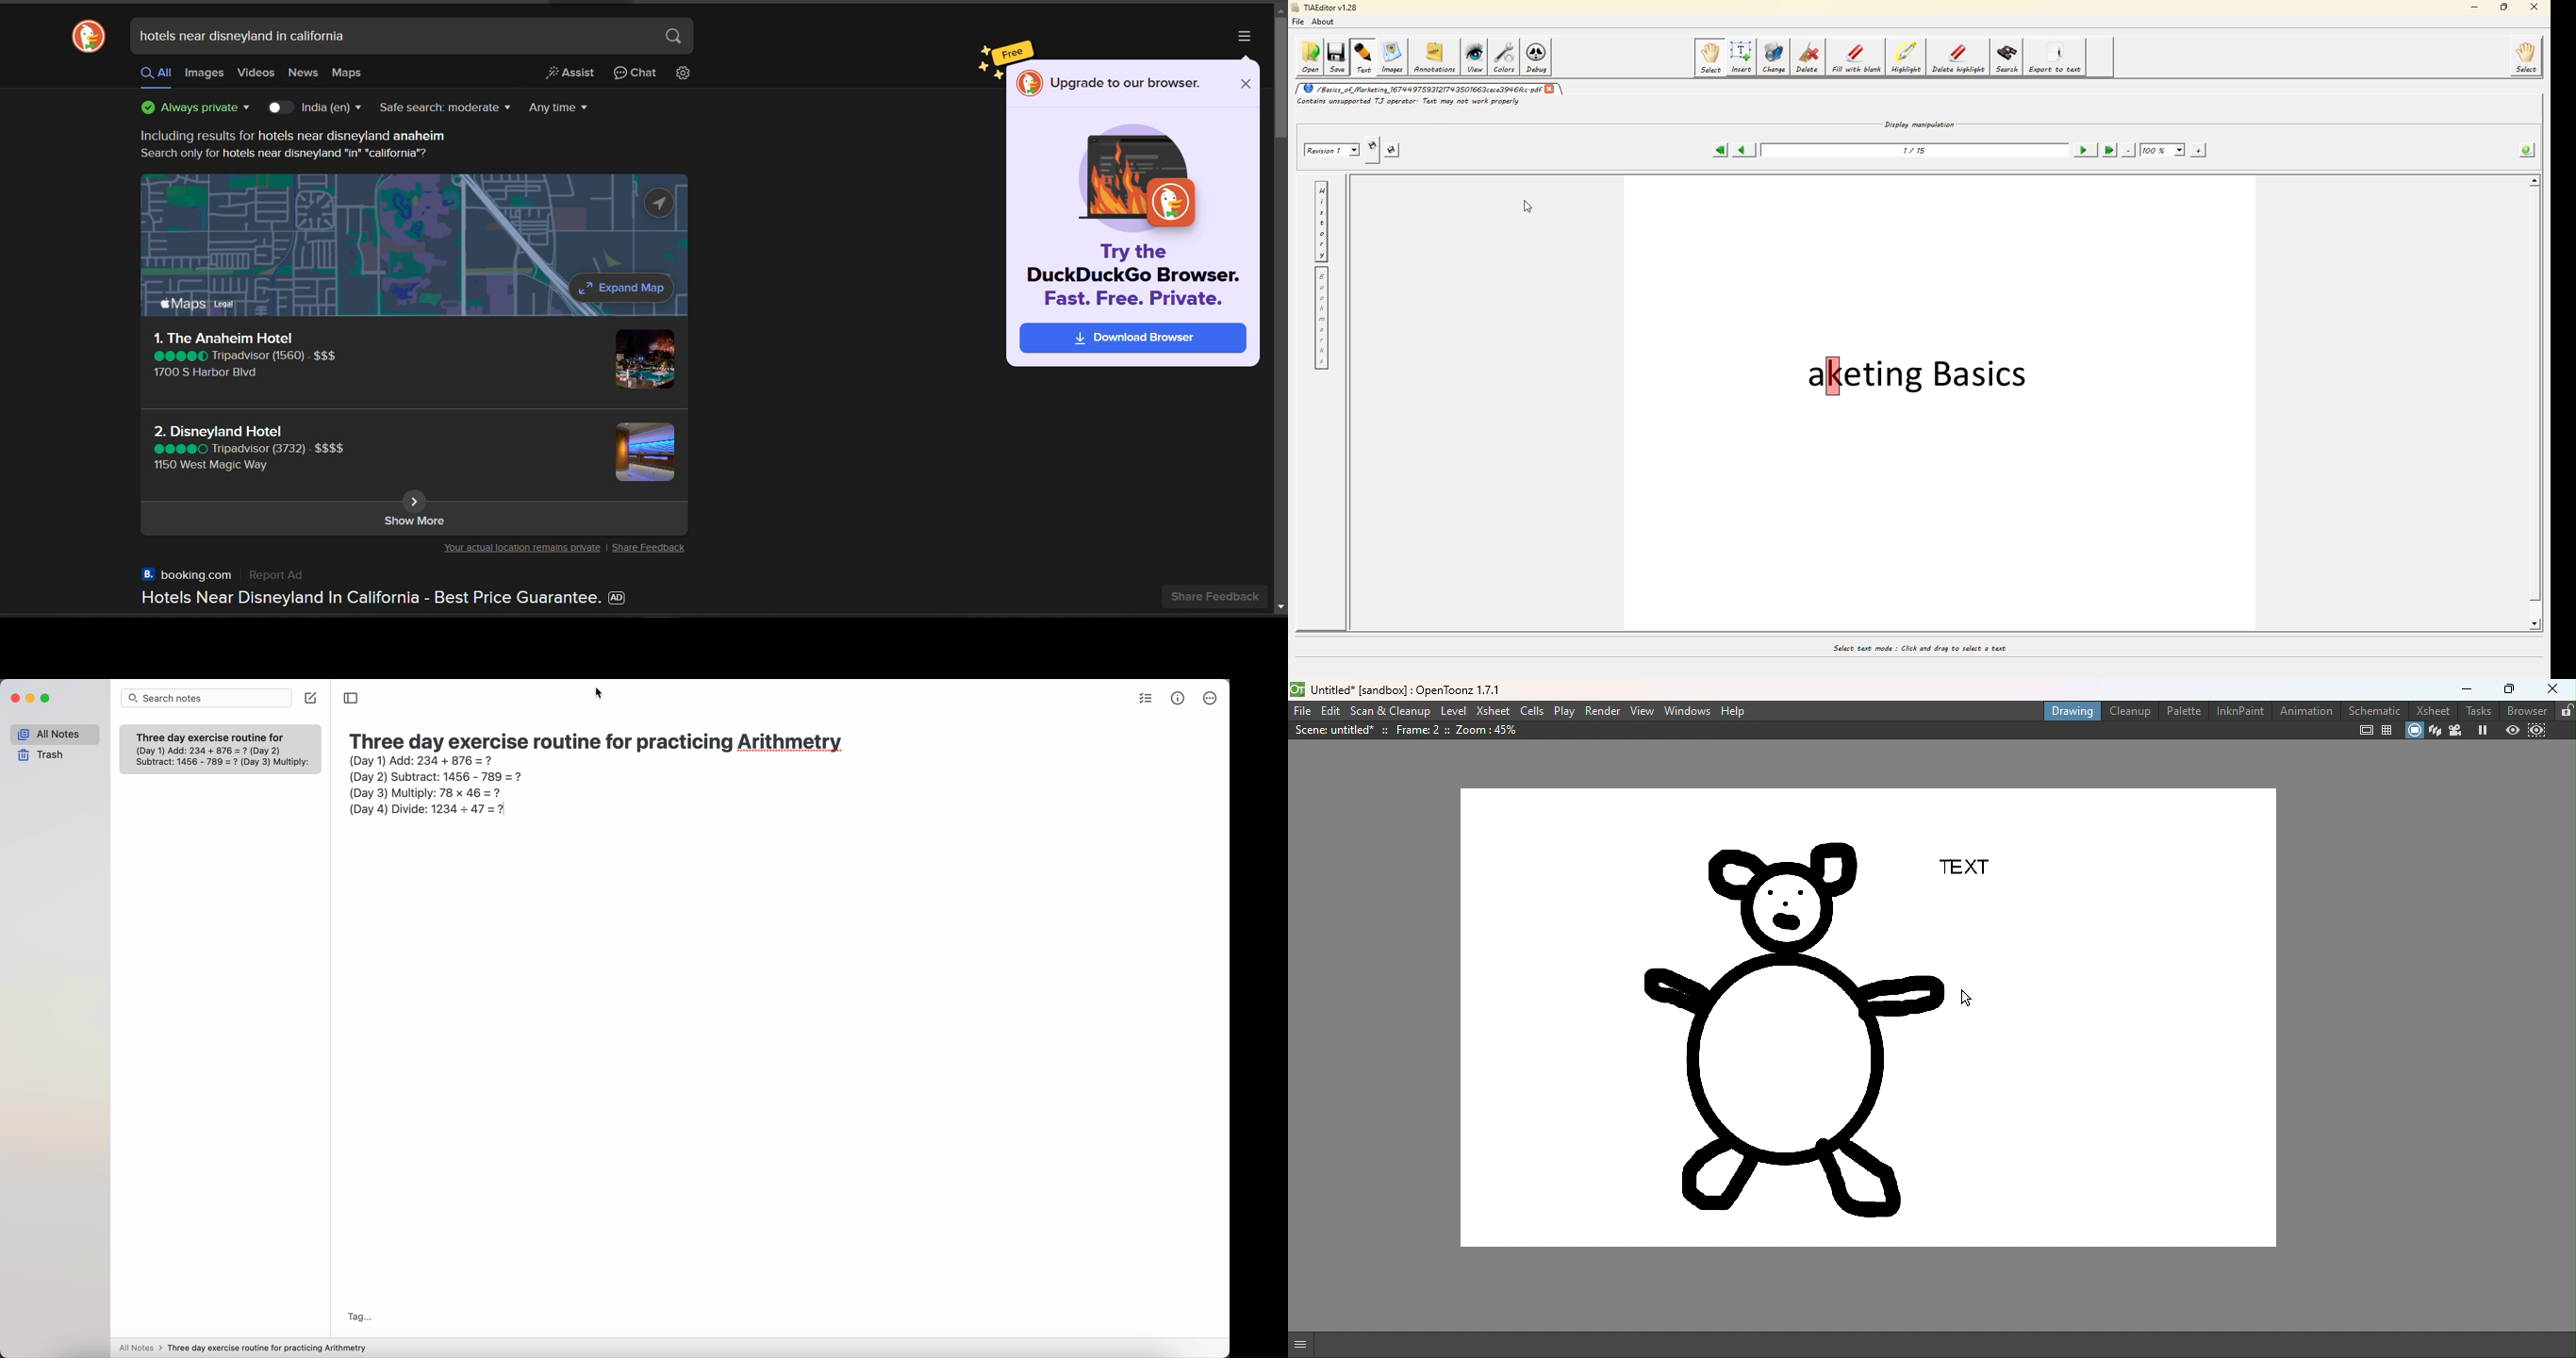 This screenshot has height=1372, width=2576. I want to click on change search settings, so click(688, 74).